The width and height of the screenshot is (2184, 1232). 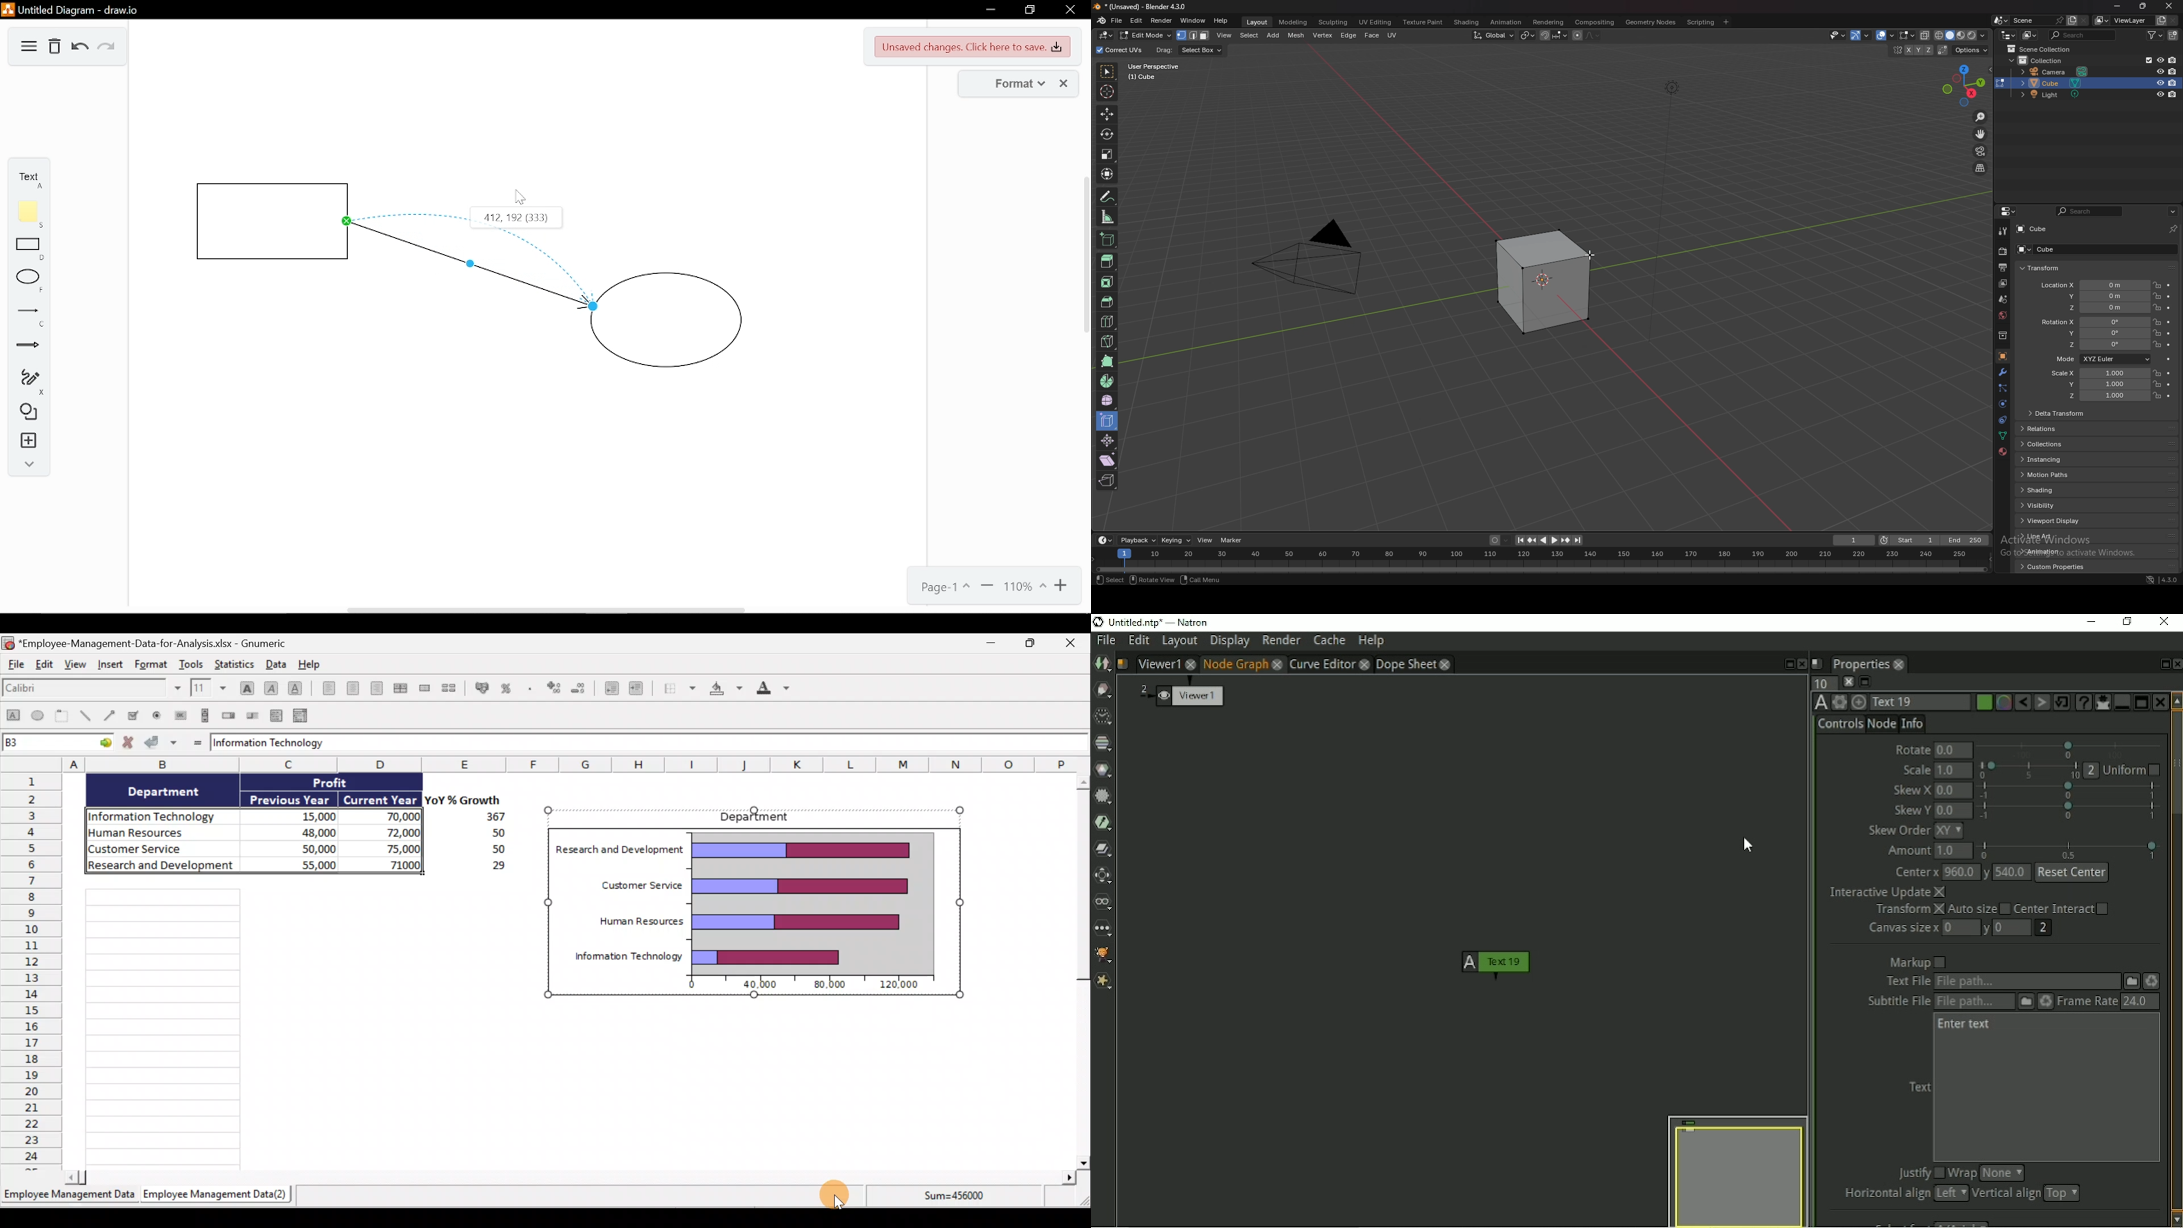 I want to click on perspective/orthographic projection, so click(x=1981, y=168).